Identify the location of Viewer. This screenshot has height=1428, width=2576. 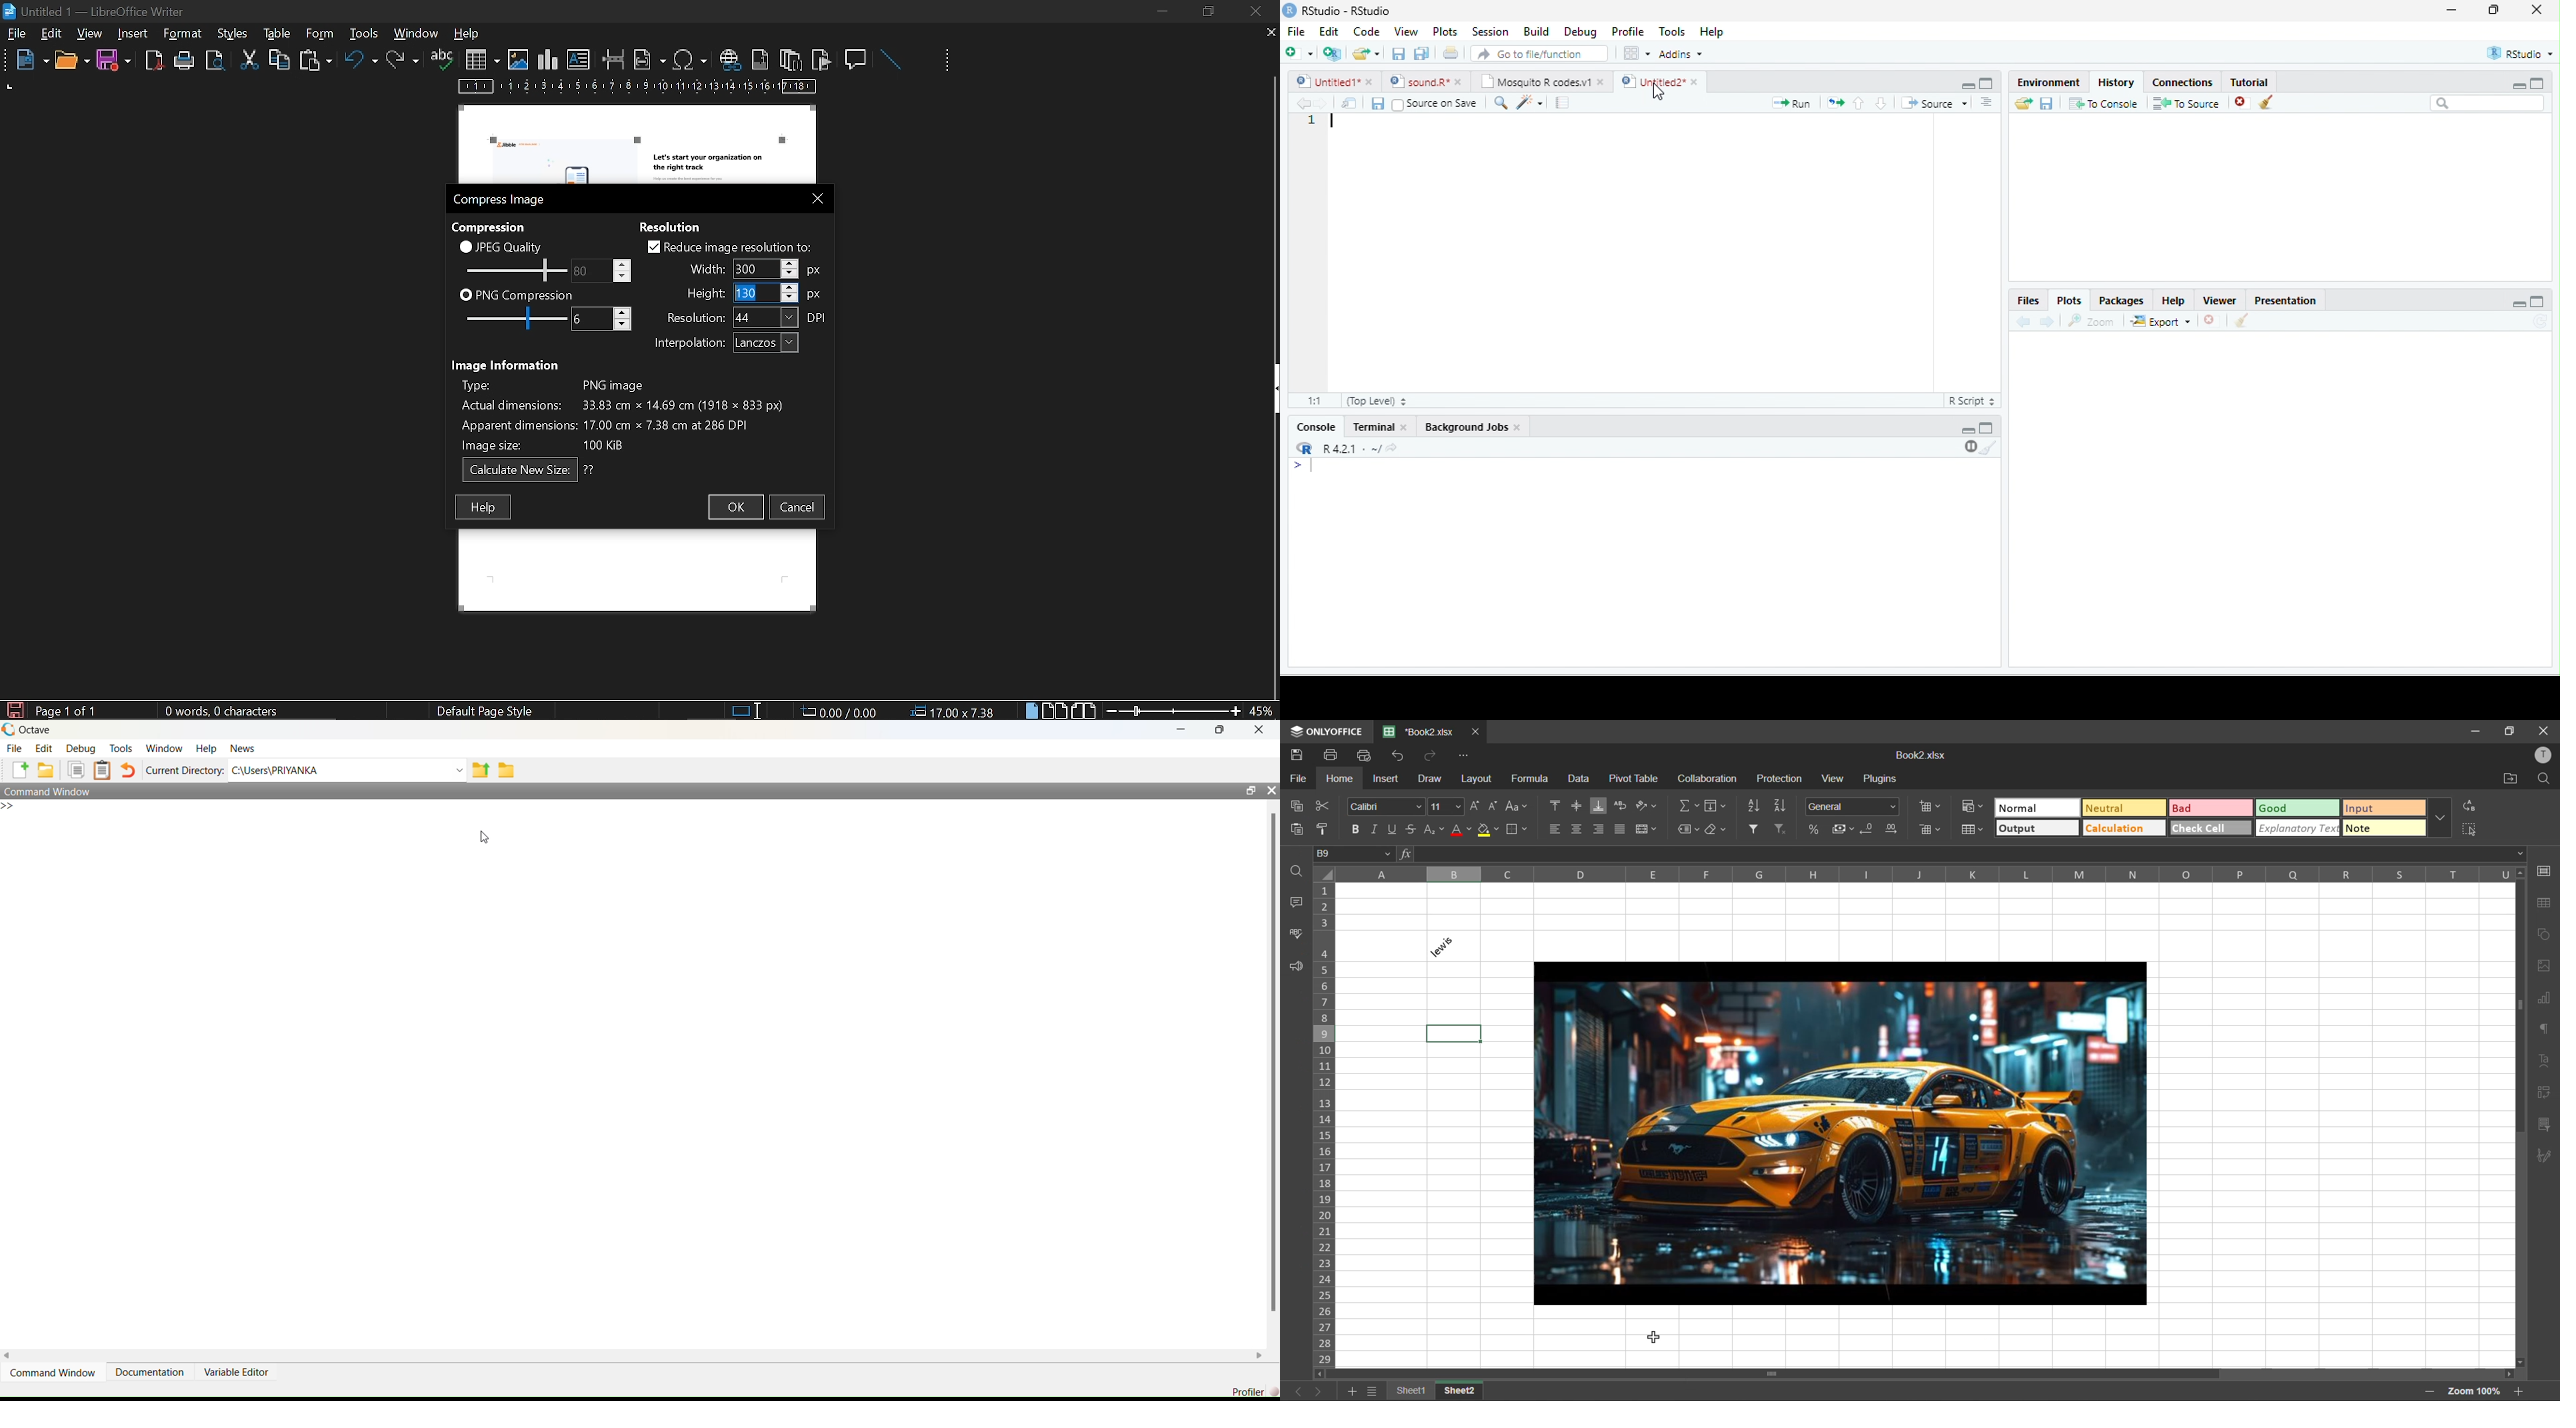
(2220, 301).